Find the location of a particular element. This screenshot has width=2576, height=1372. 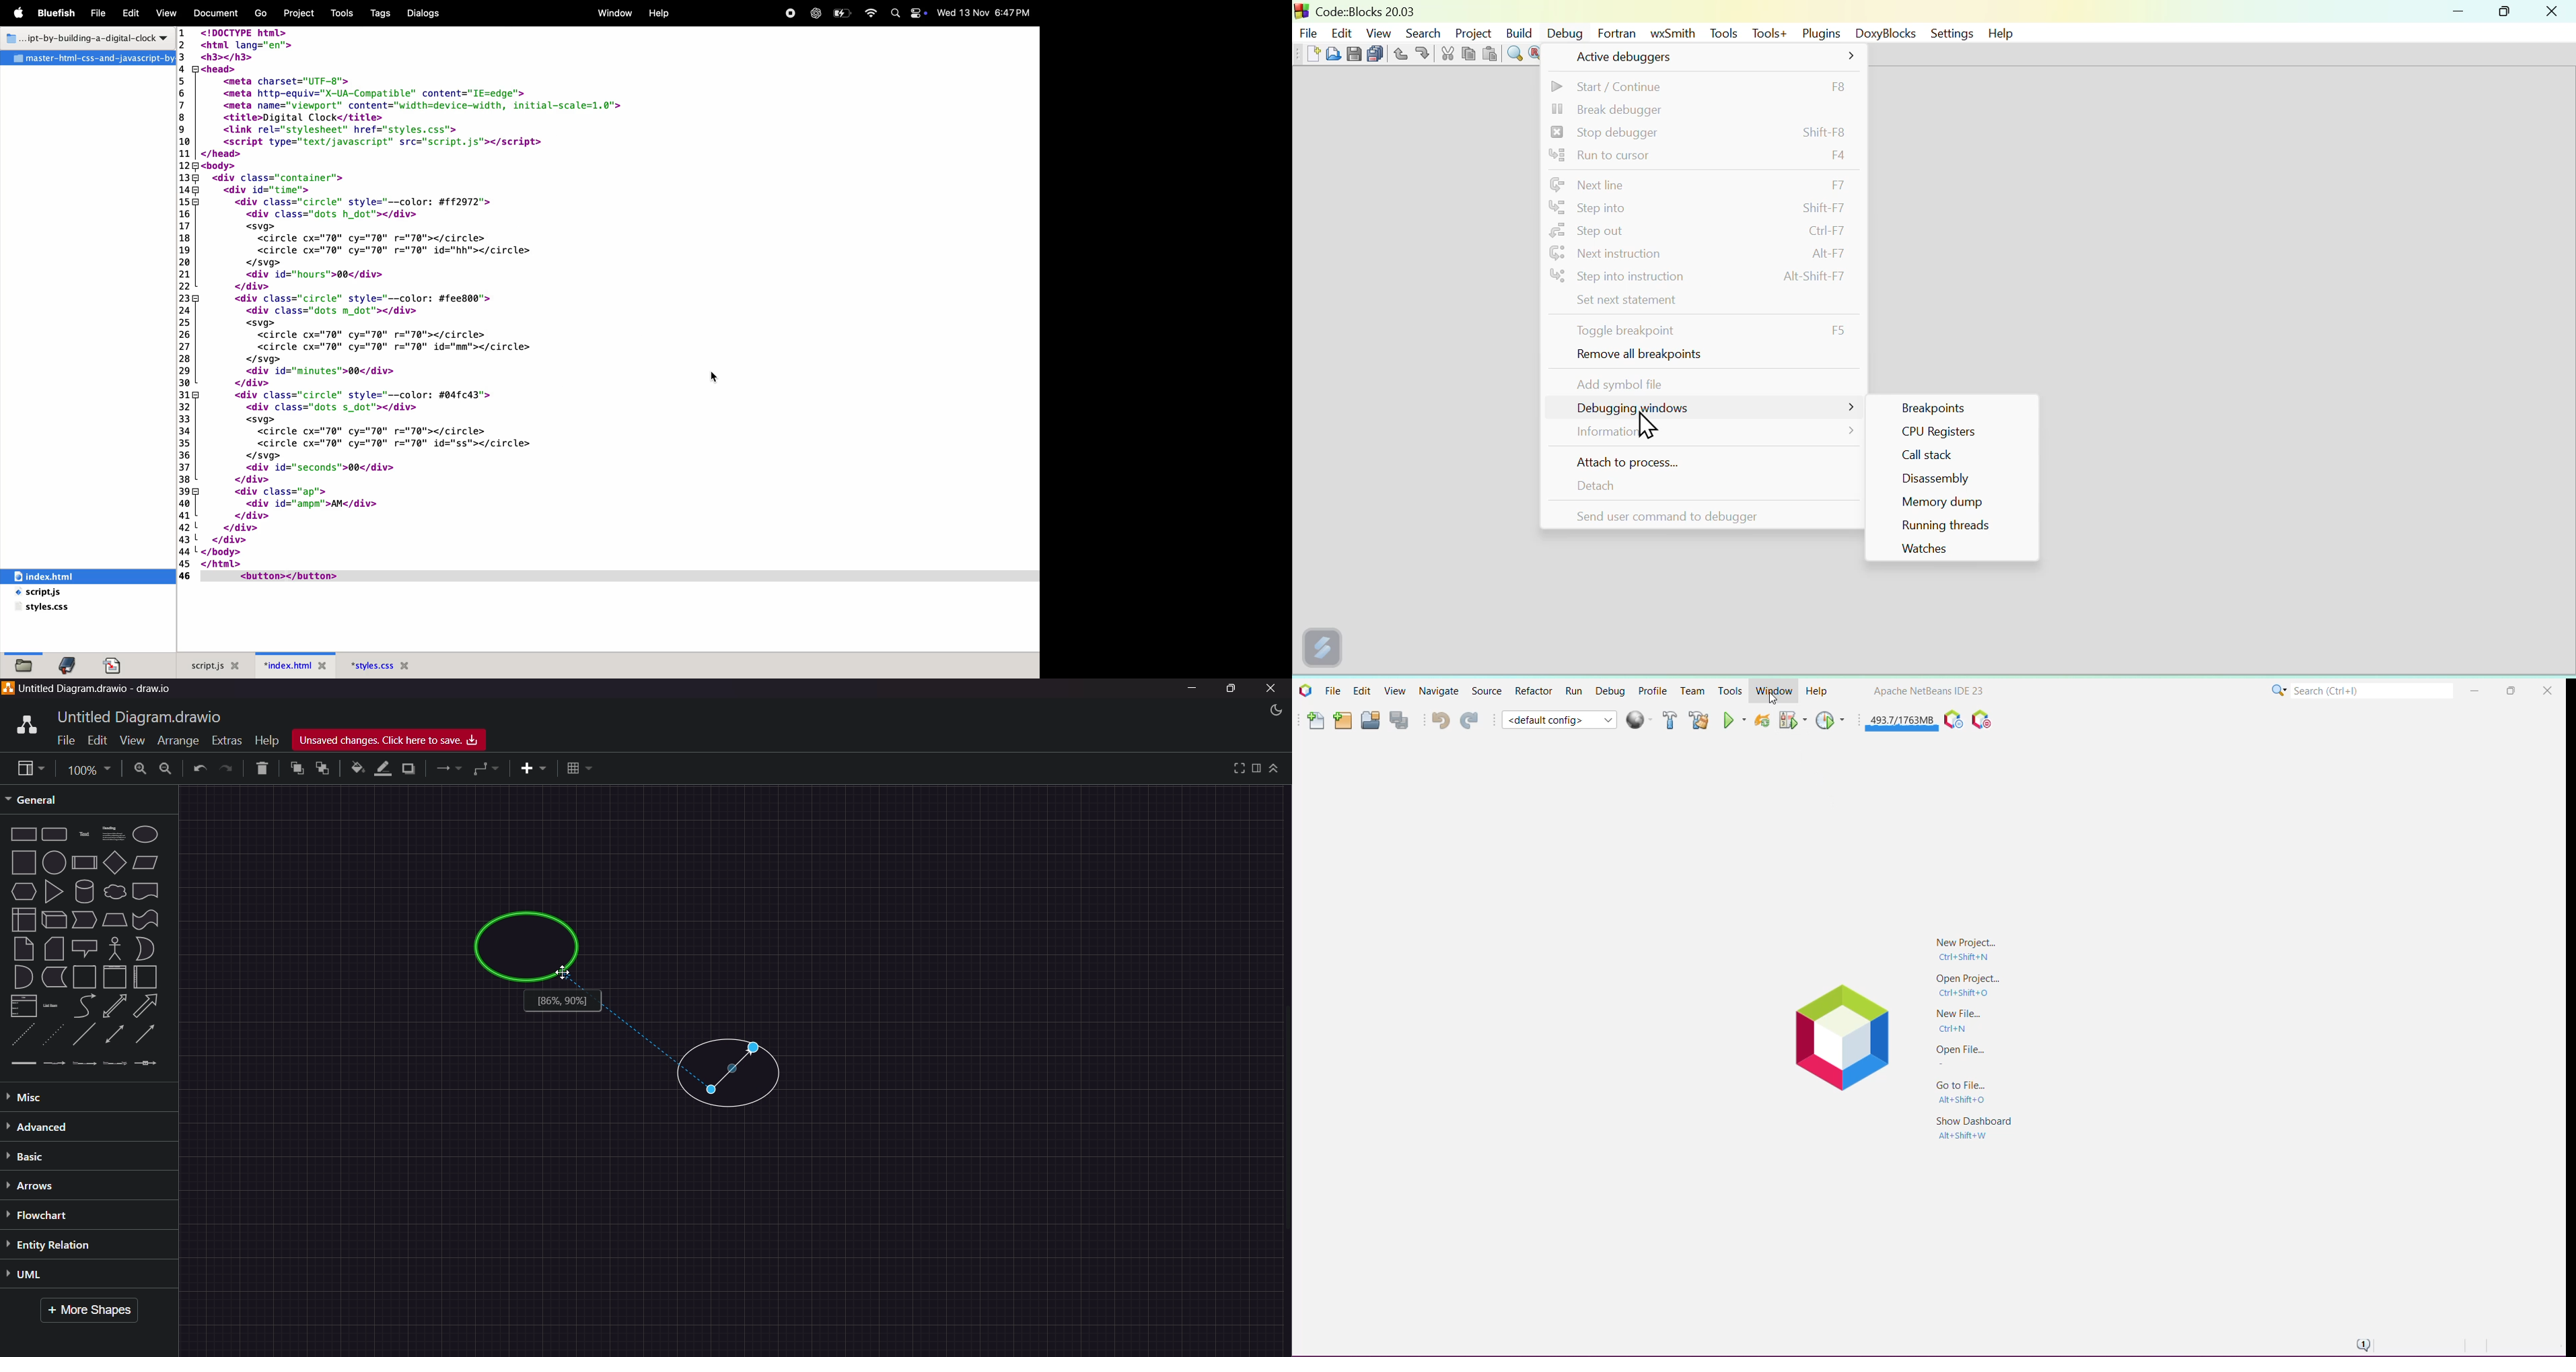

General is located at coordinates (43, 799).